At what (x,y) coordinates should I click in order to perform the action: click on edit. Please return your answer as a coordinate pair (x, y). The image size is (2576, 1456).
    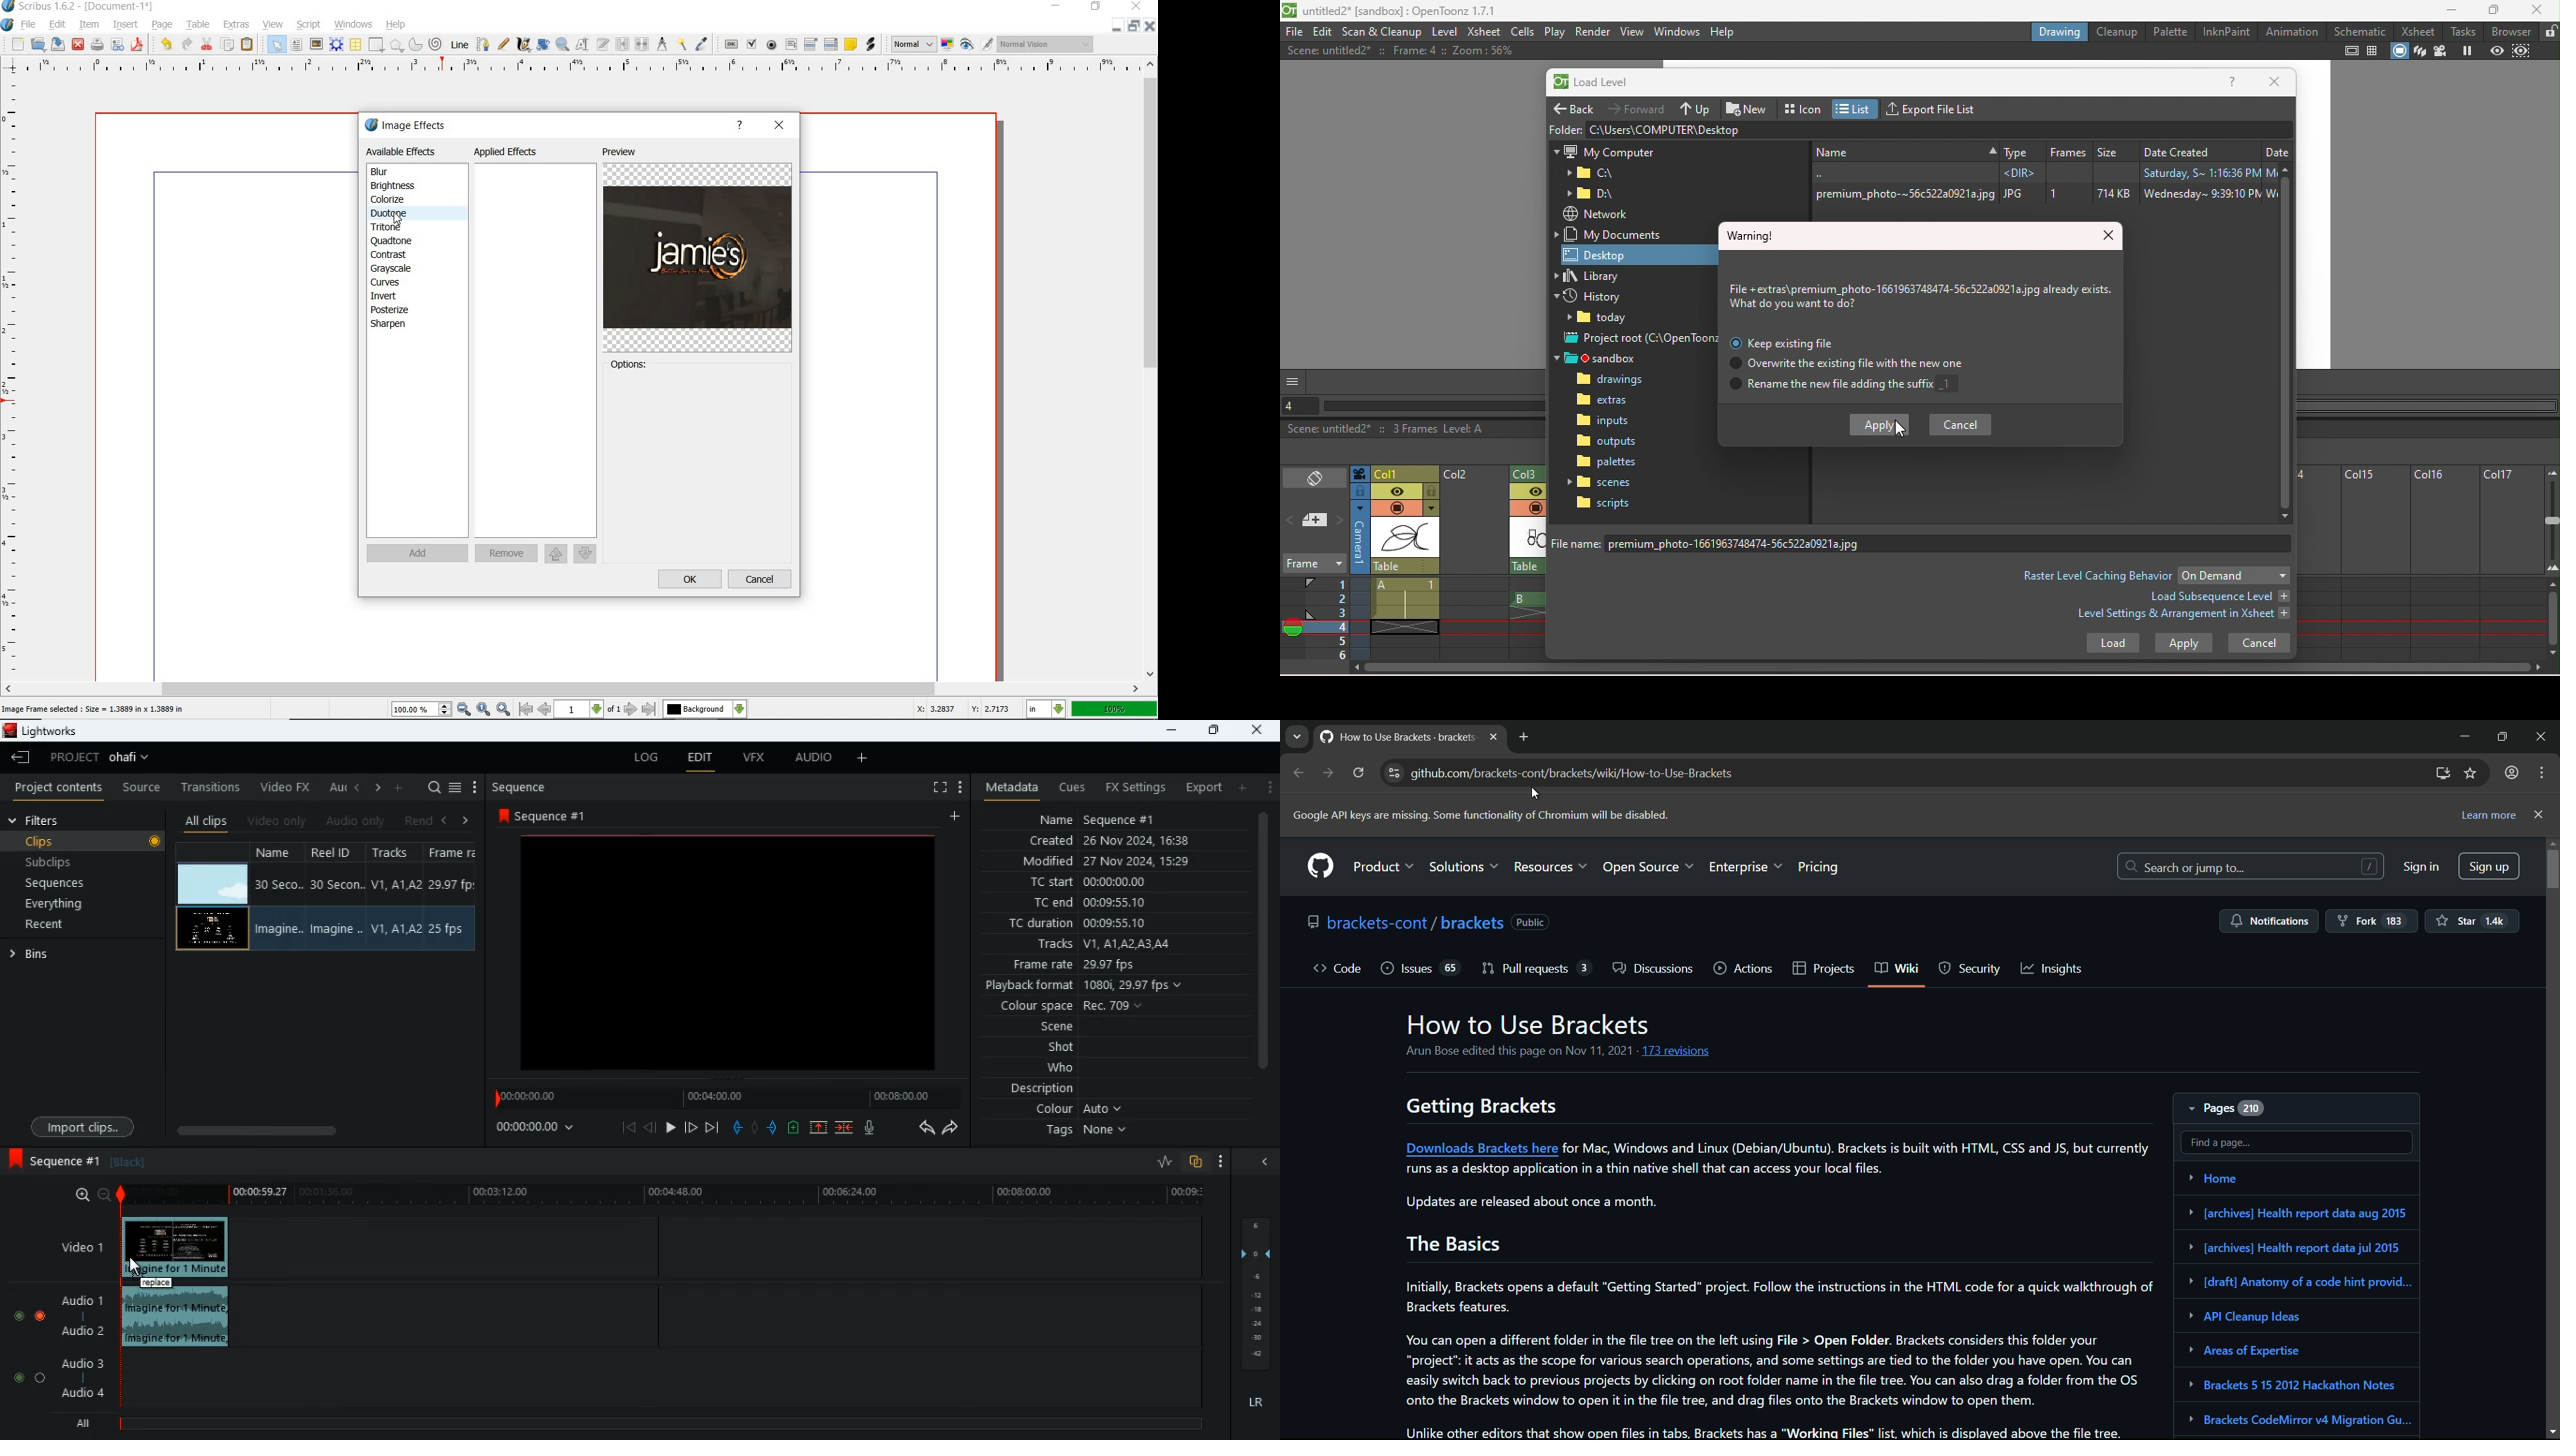
    Looking at the image, I should click on (700, 760).